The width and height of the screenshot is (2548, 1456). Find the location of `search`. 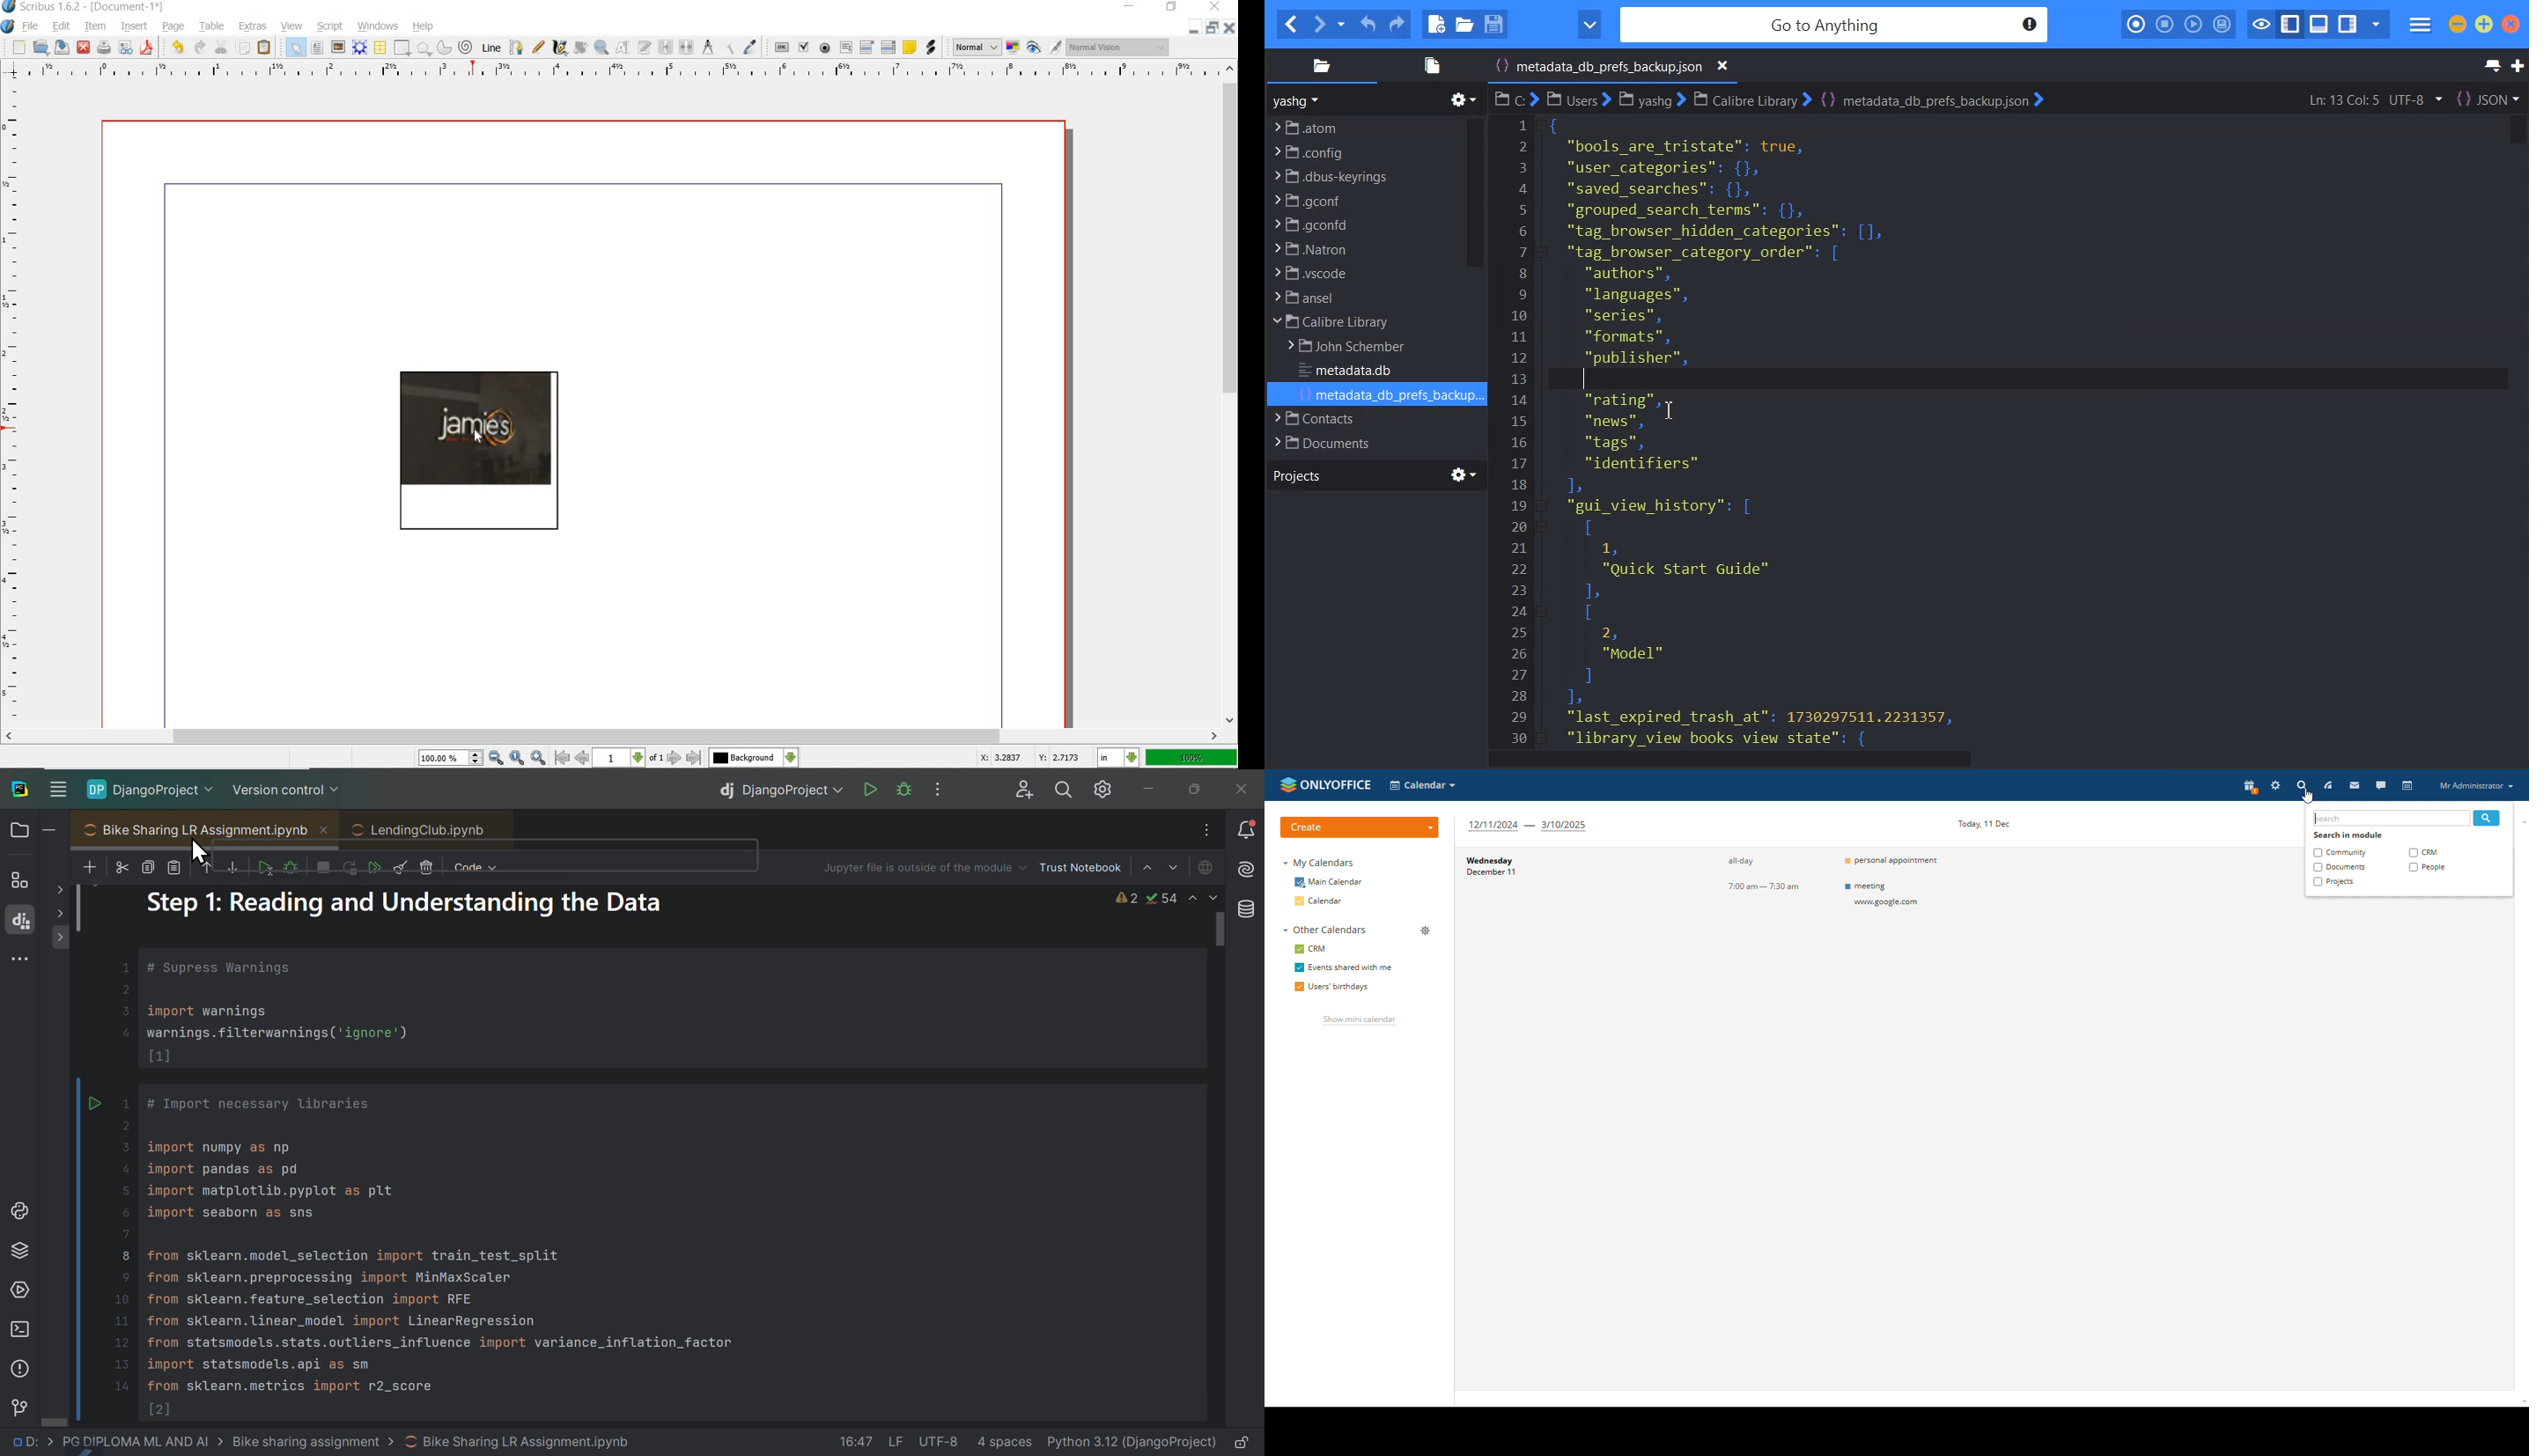

search is located at coordinates (2487, 818).